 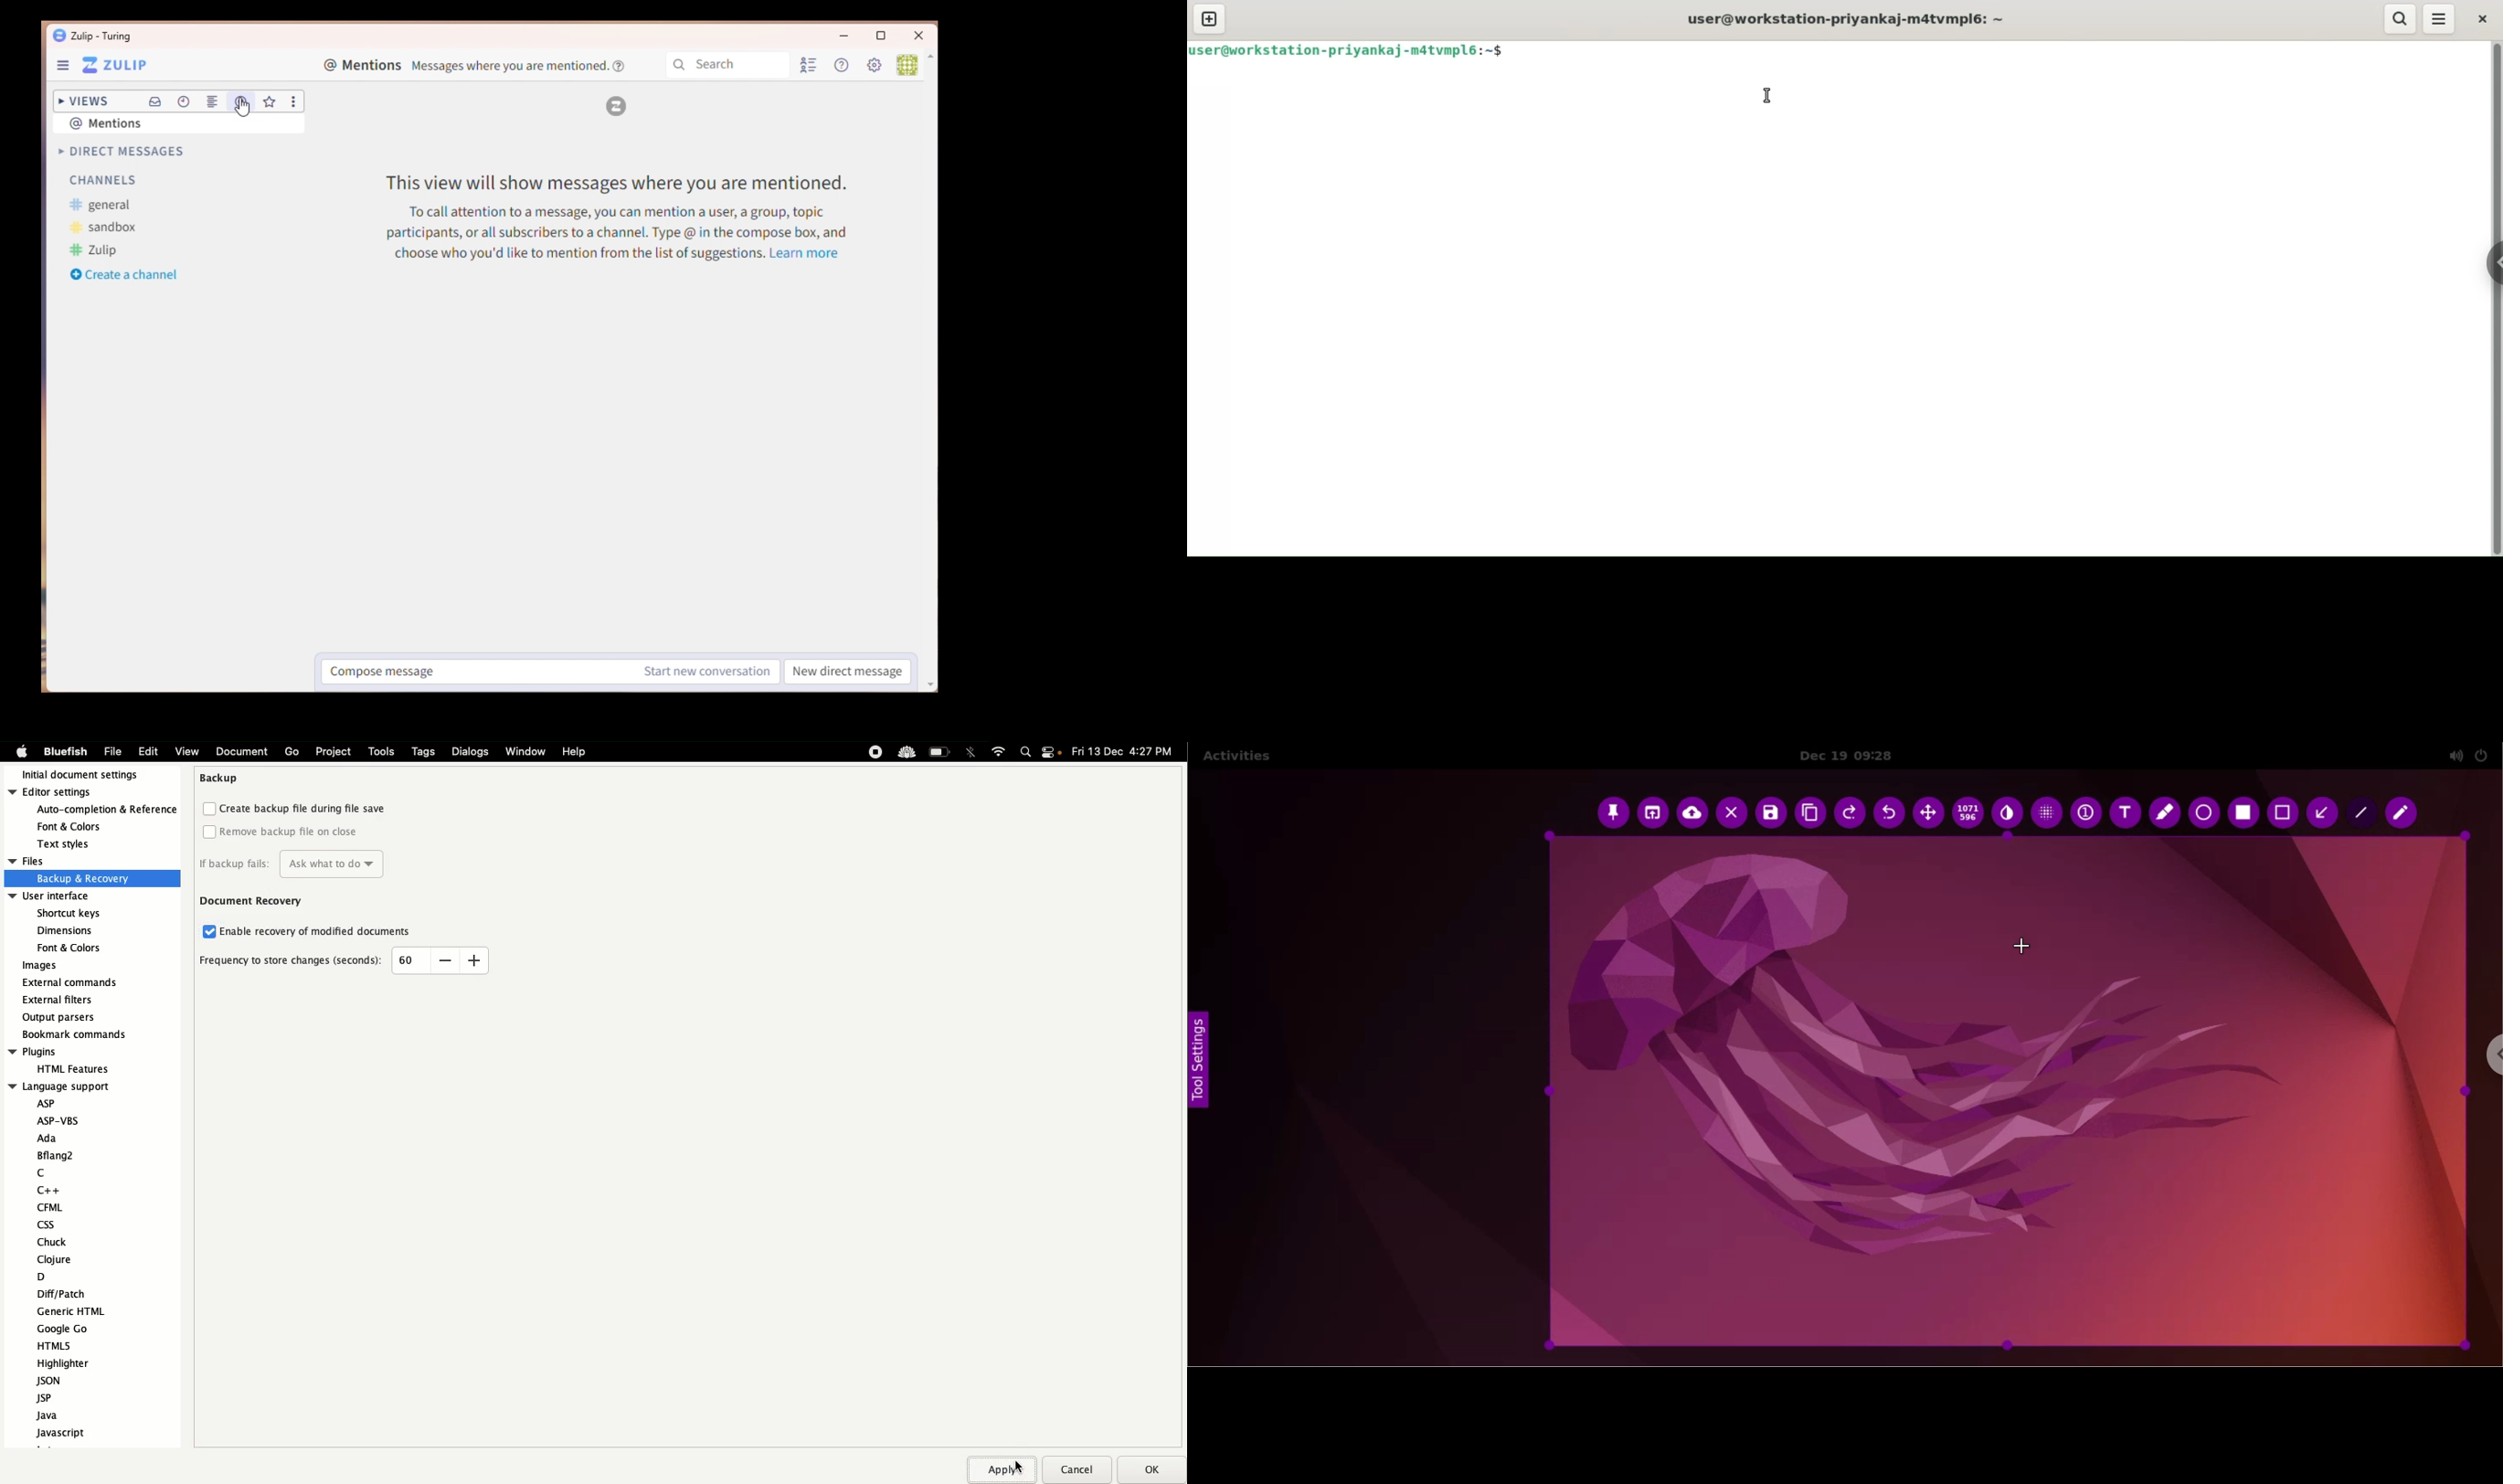 What do you see at coordinates (1210, 19) in the screenshot?
I see `new tab` at bounding box center [1210, 19].